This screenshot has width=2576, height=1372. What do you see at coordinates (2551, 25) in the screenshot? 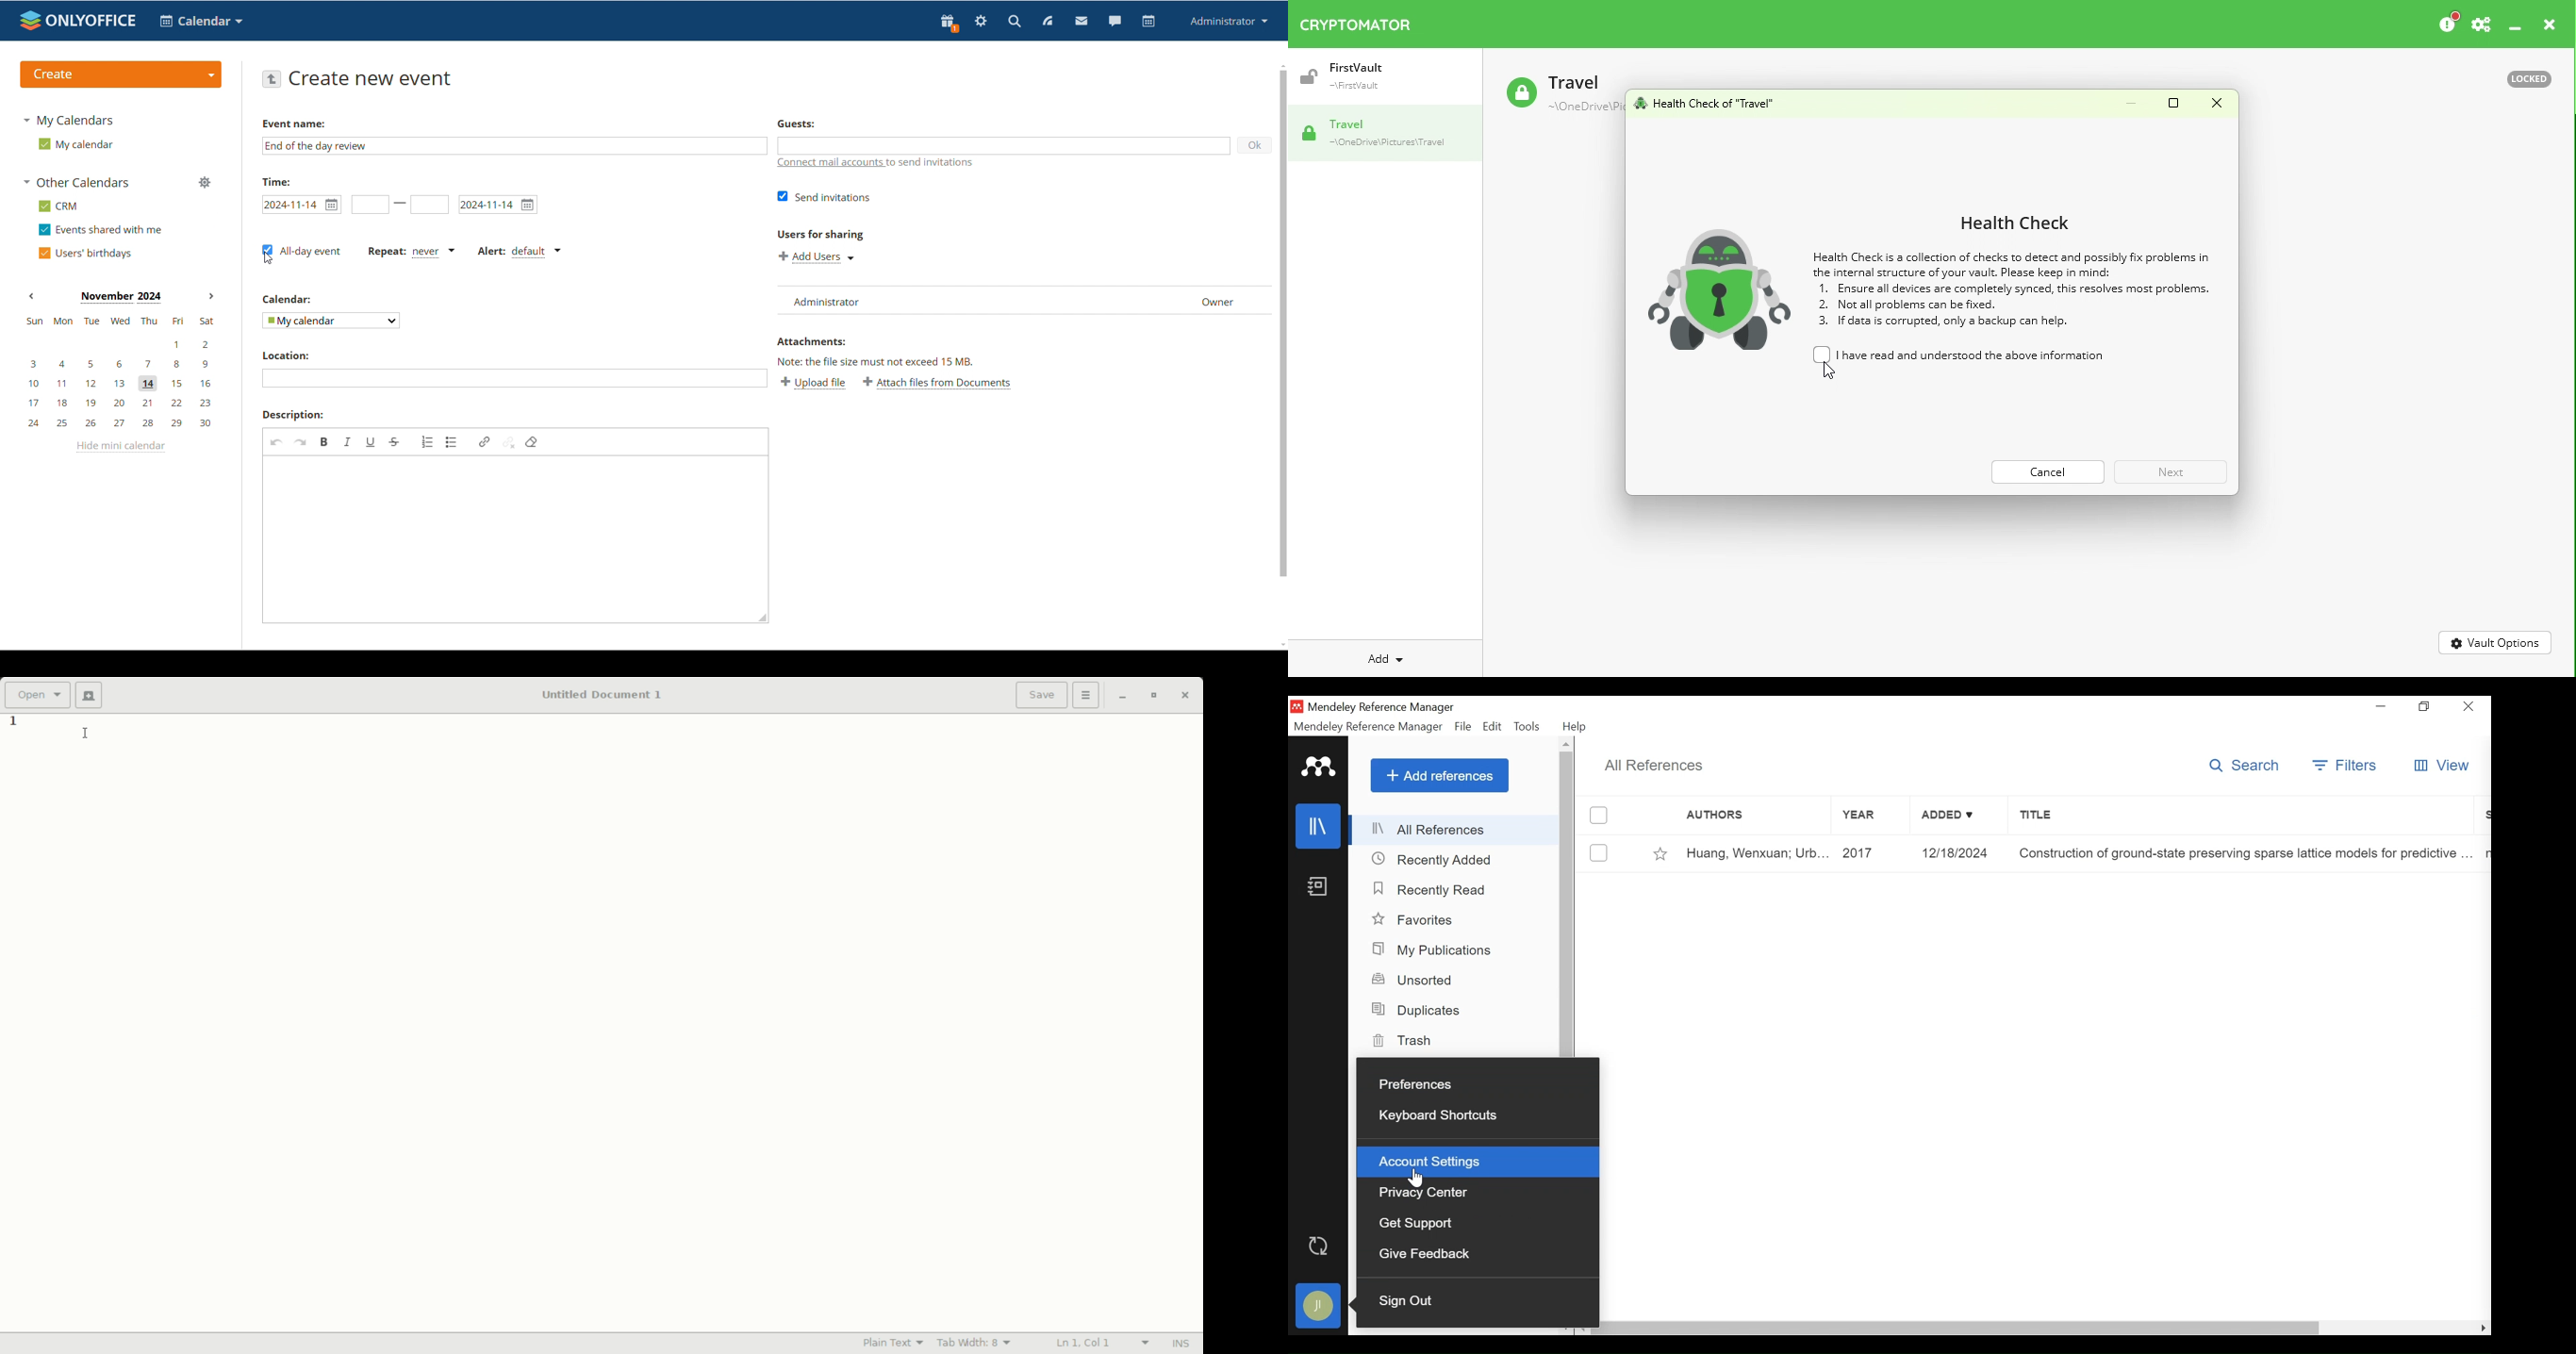
I see `close` at bounding box center [2551, 25].